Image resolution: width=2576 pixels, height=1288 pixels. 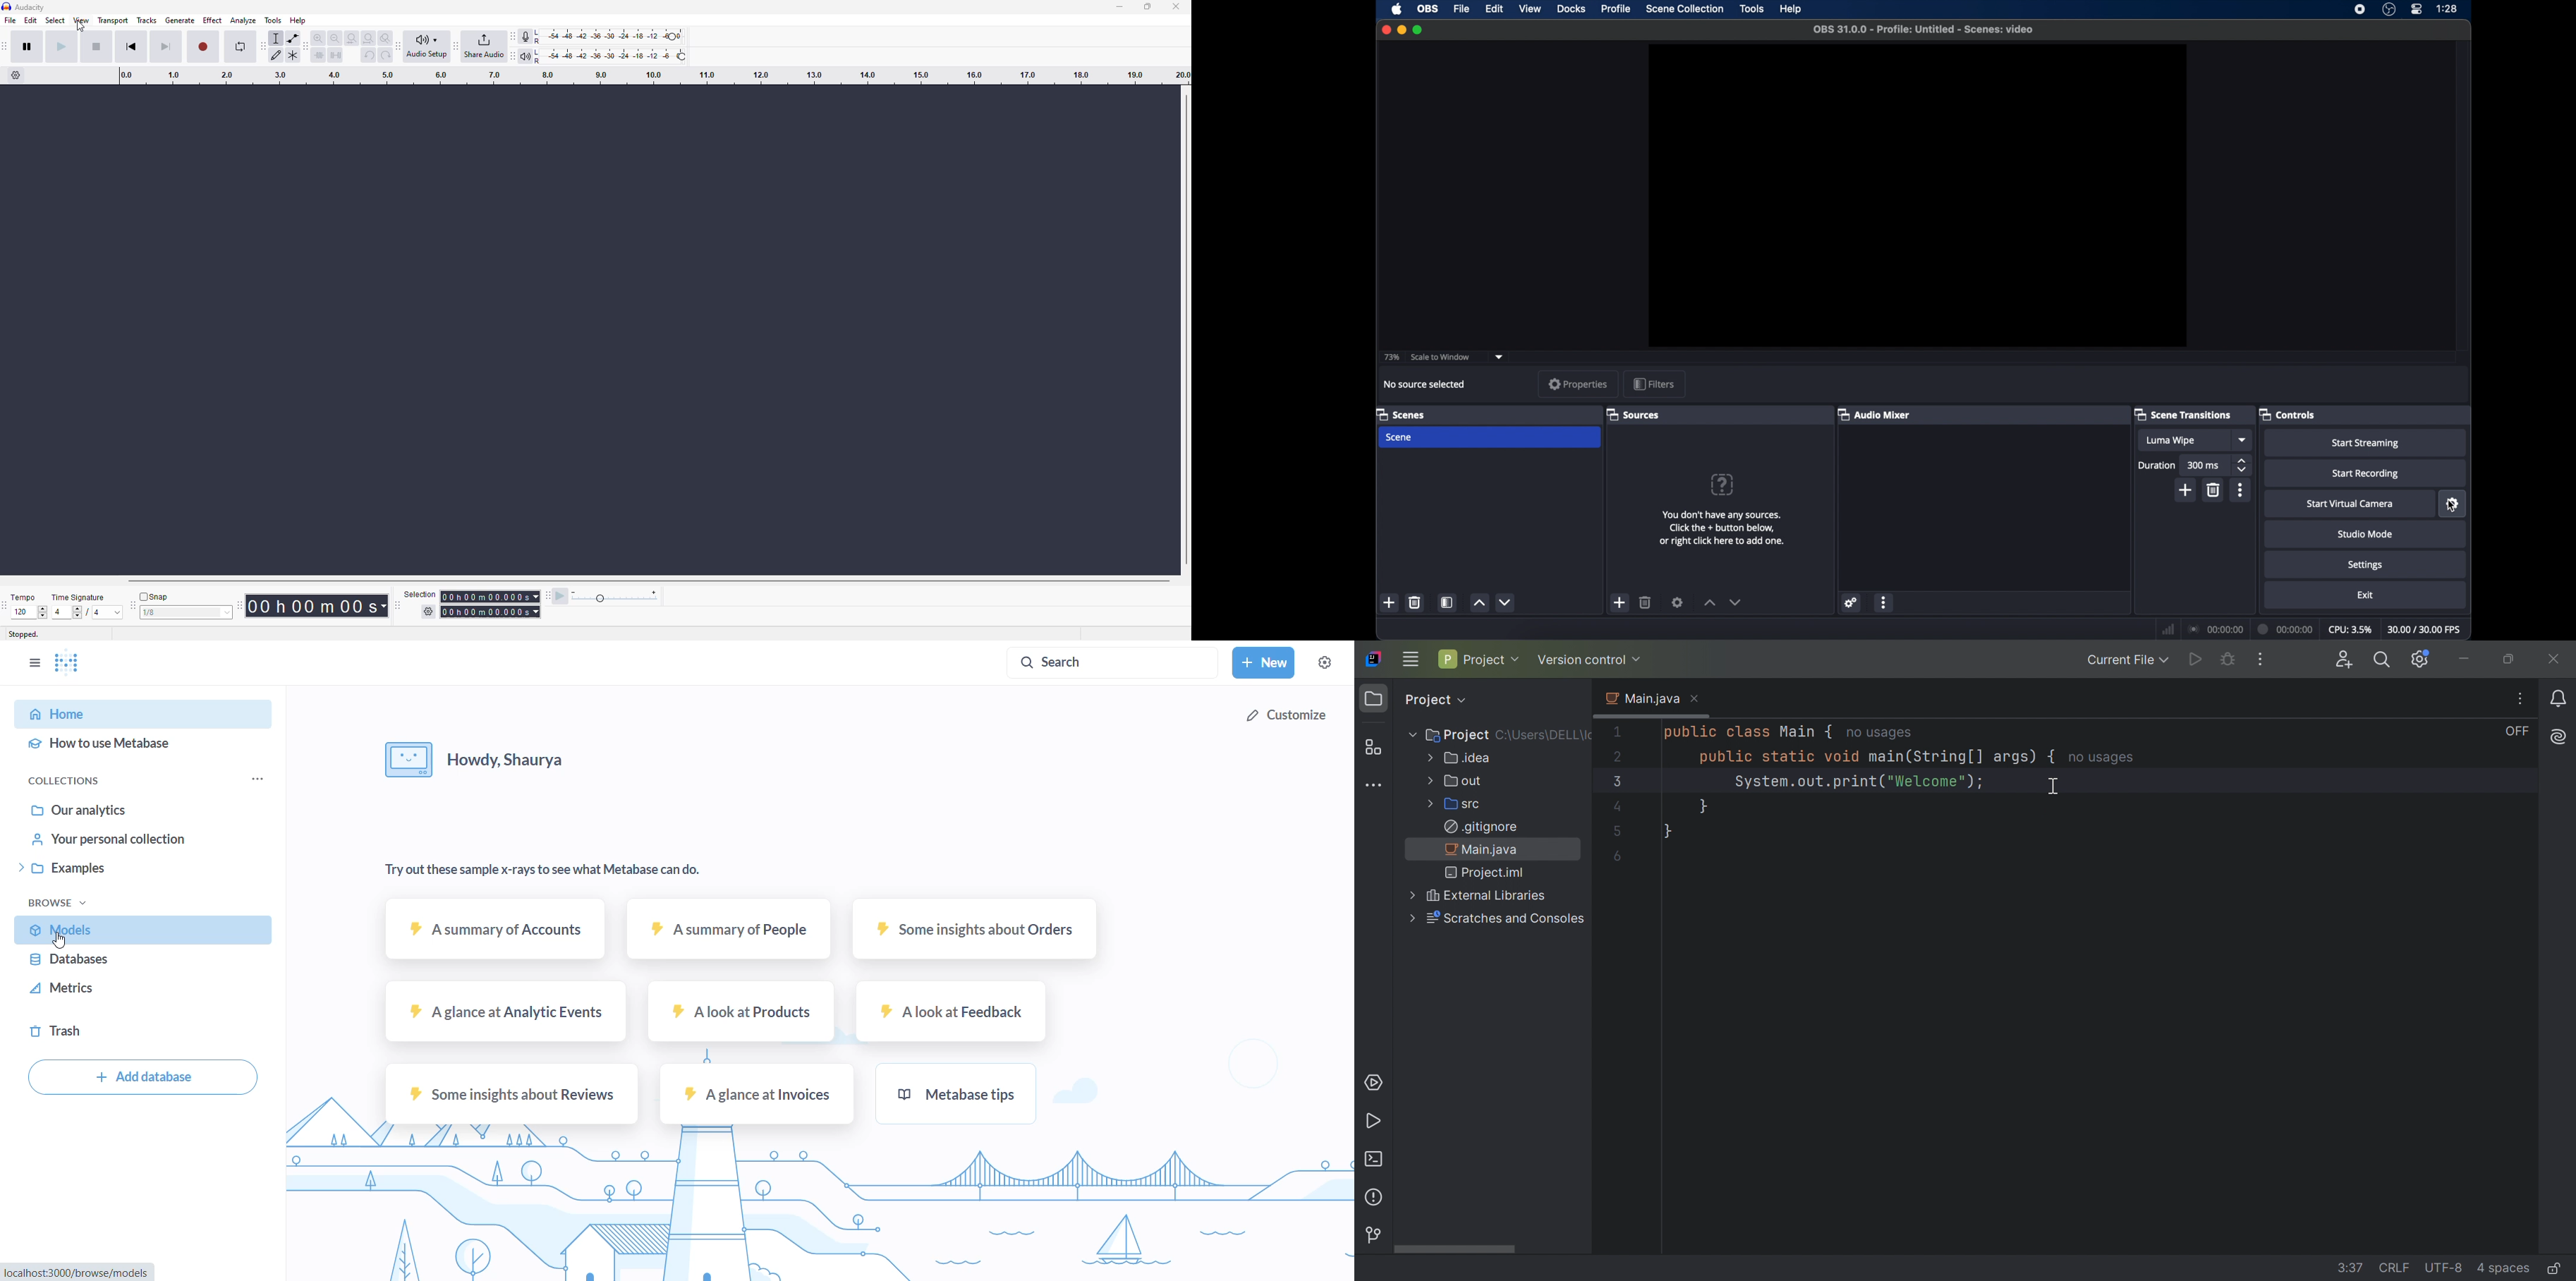 What do you see at coordinates (483, 46) in the screenshot?
I see `share audio` at bounding box center [483, 46].